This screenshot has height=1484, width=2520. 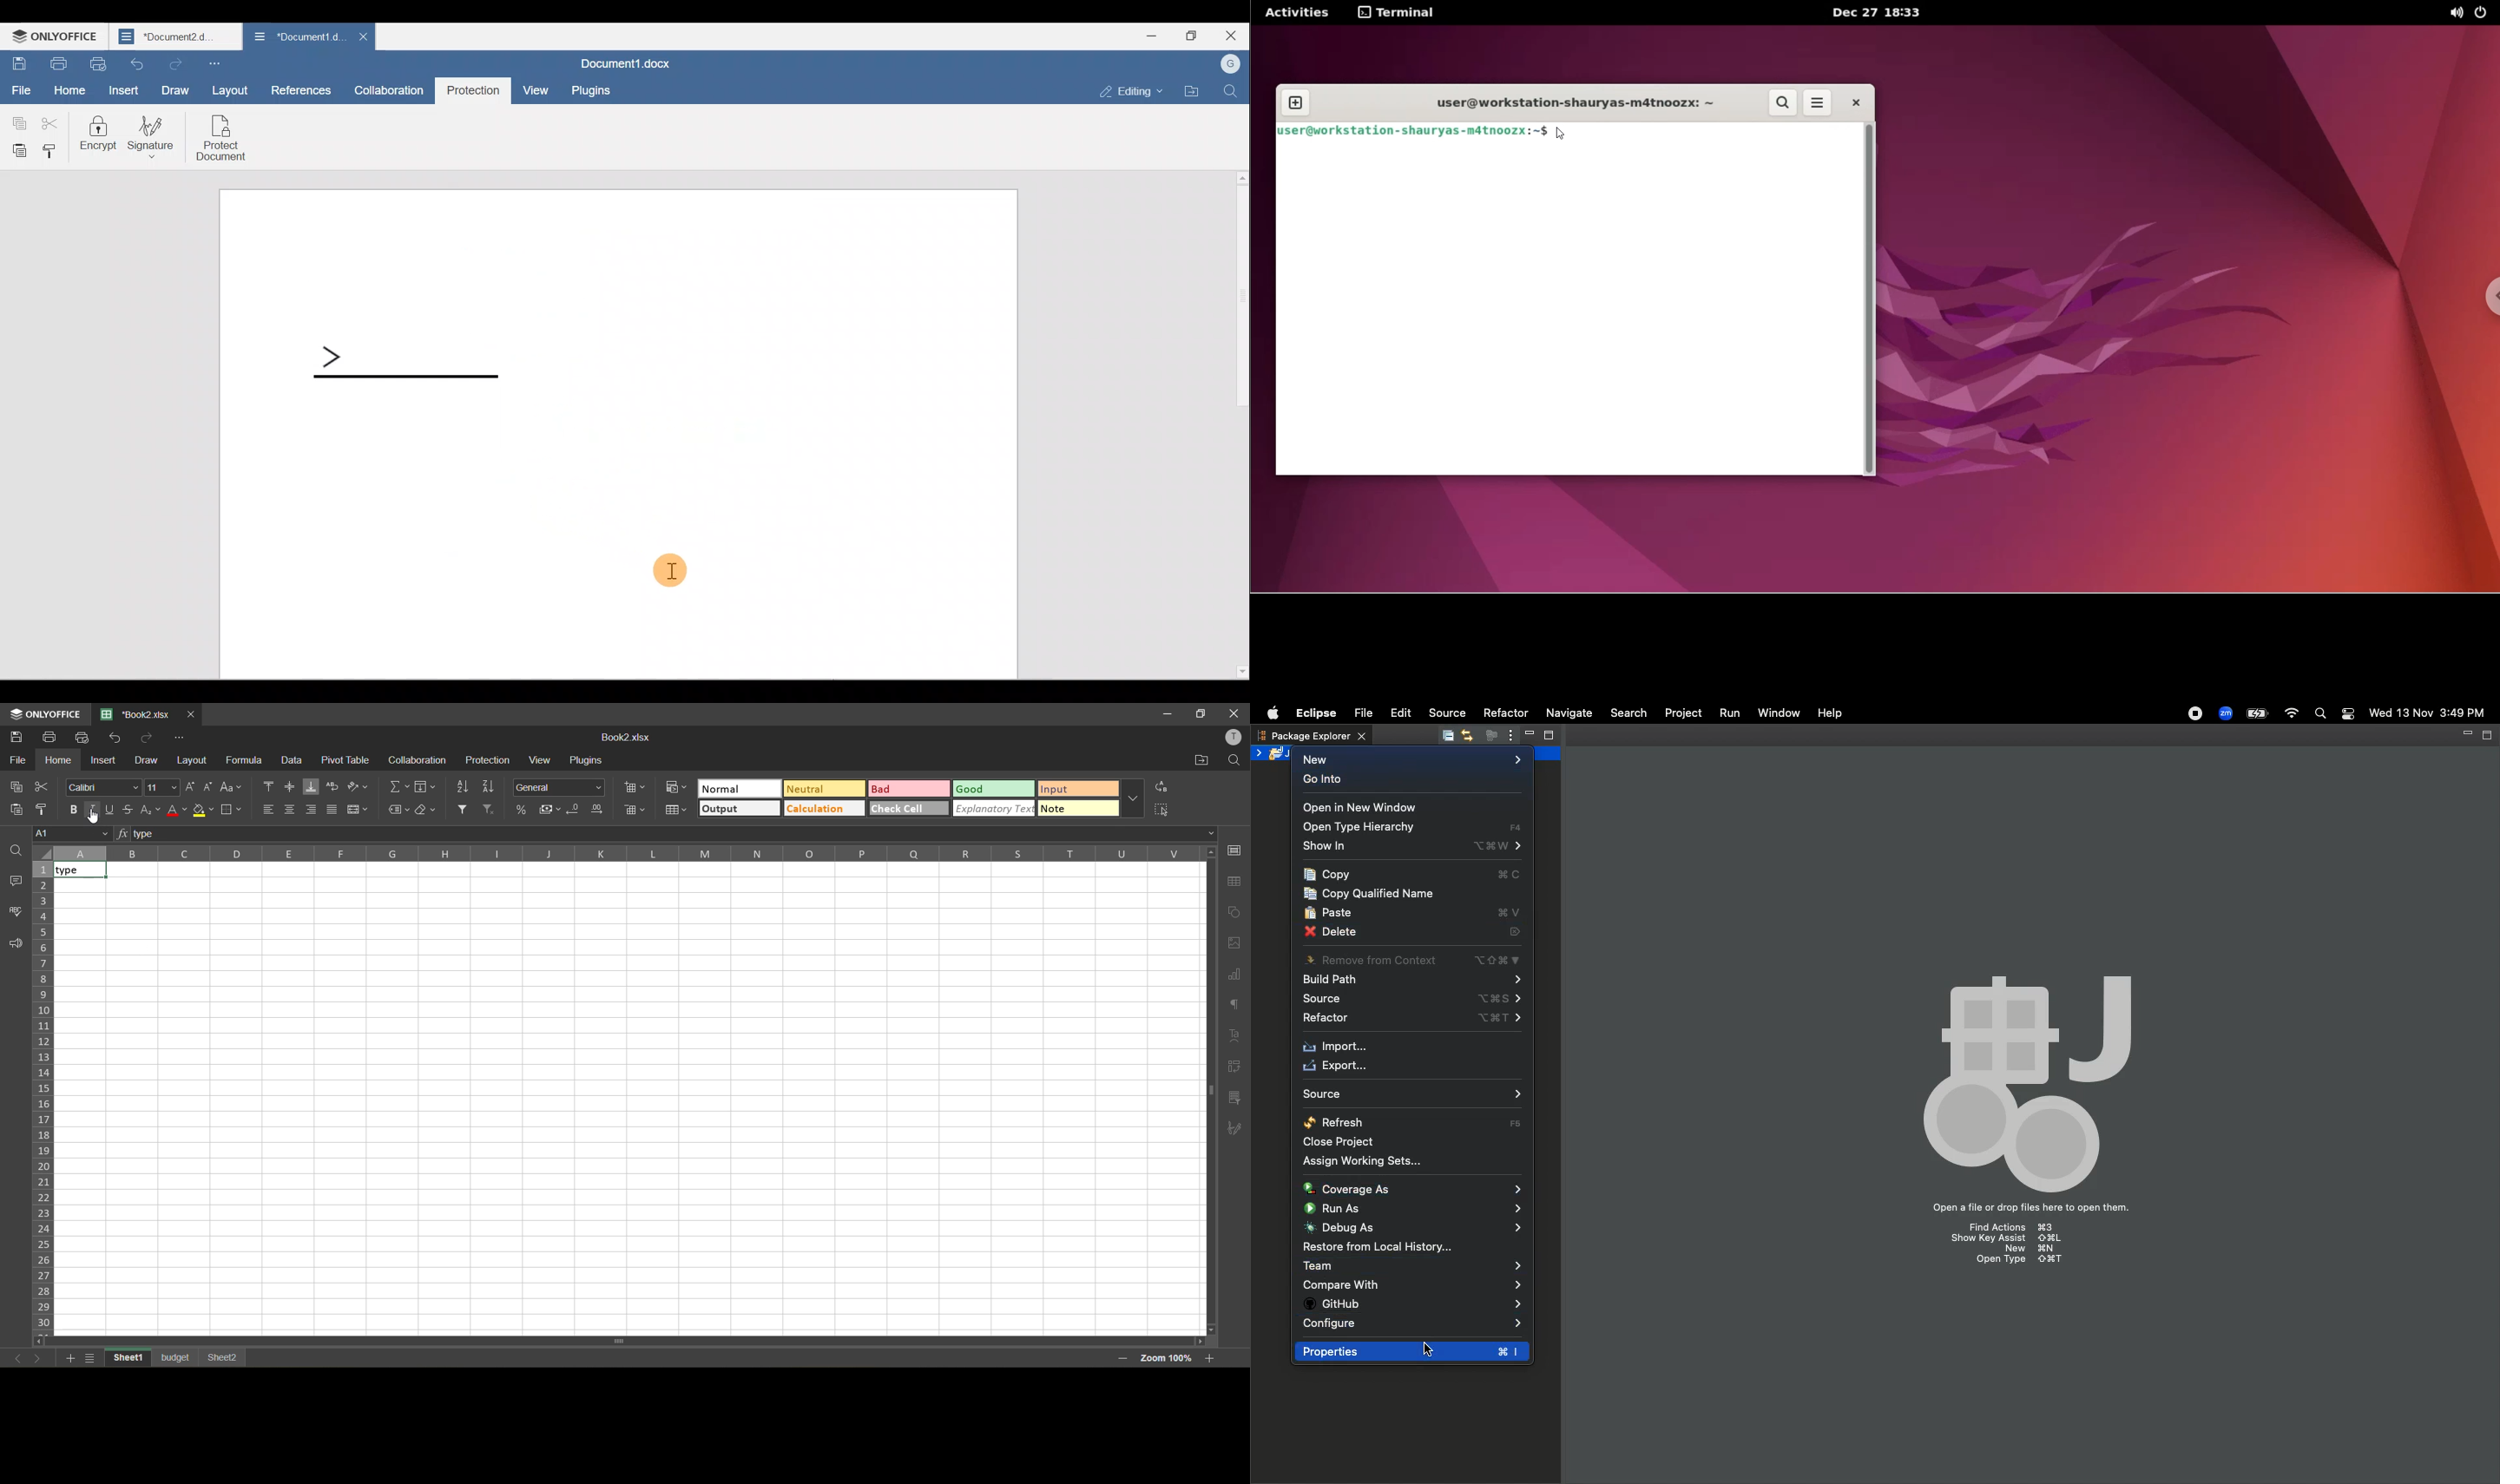 What do you see at coordinates (1230, 36) in the screenshot?
I see `Close` at bounding box center [1230, 36].